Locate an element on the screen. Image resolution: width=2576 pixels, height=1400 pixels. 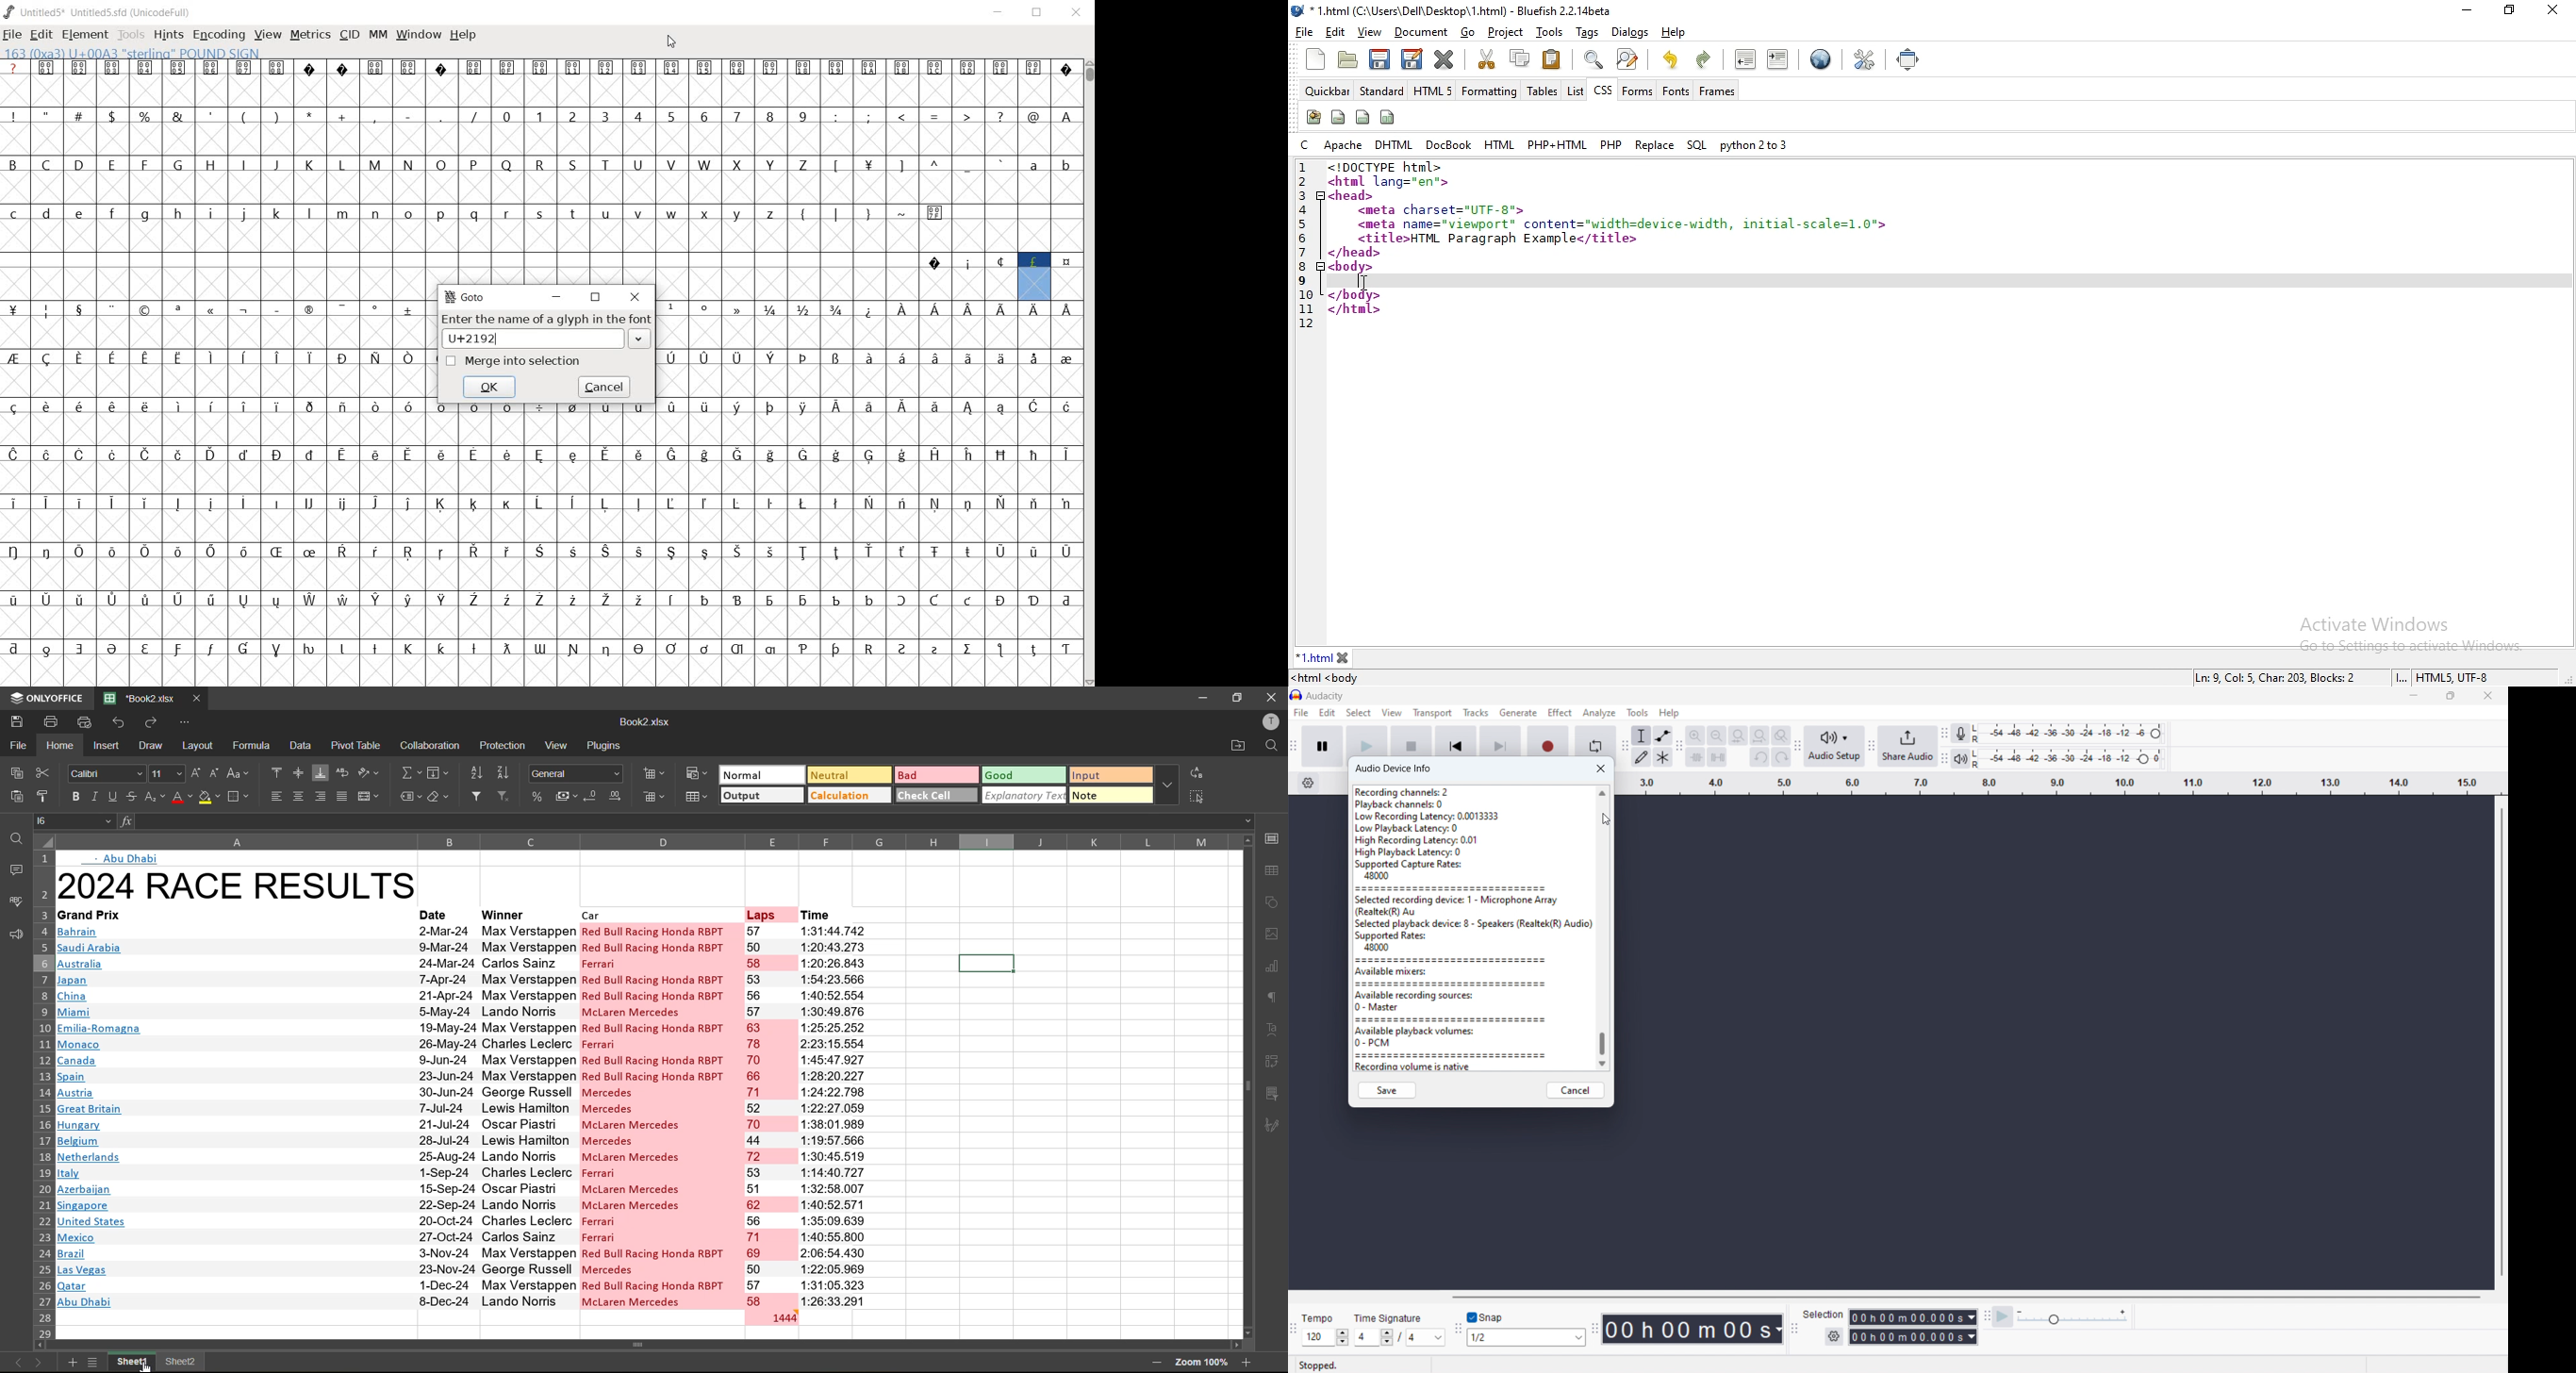
merge and center is located at coordinates (370, 797).